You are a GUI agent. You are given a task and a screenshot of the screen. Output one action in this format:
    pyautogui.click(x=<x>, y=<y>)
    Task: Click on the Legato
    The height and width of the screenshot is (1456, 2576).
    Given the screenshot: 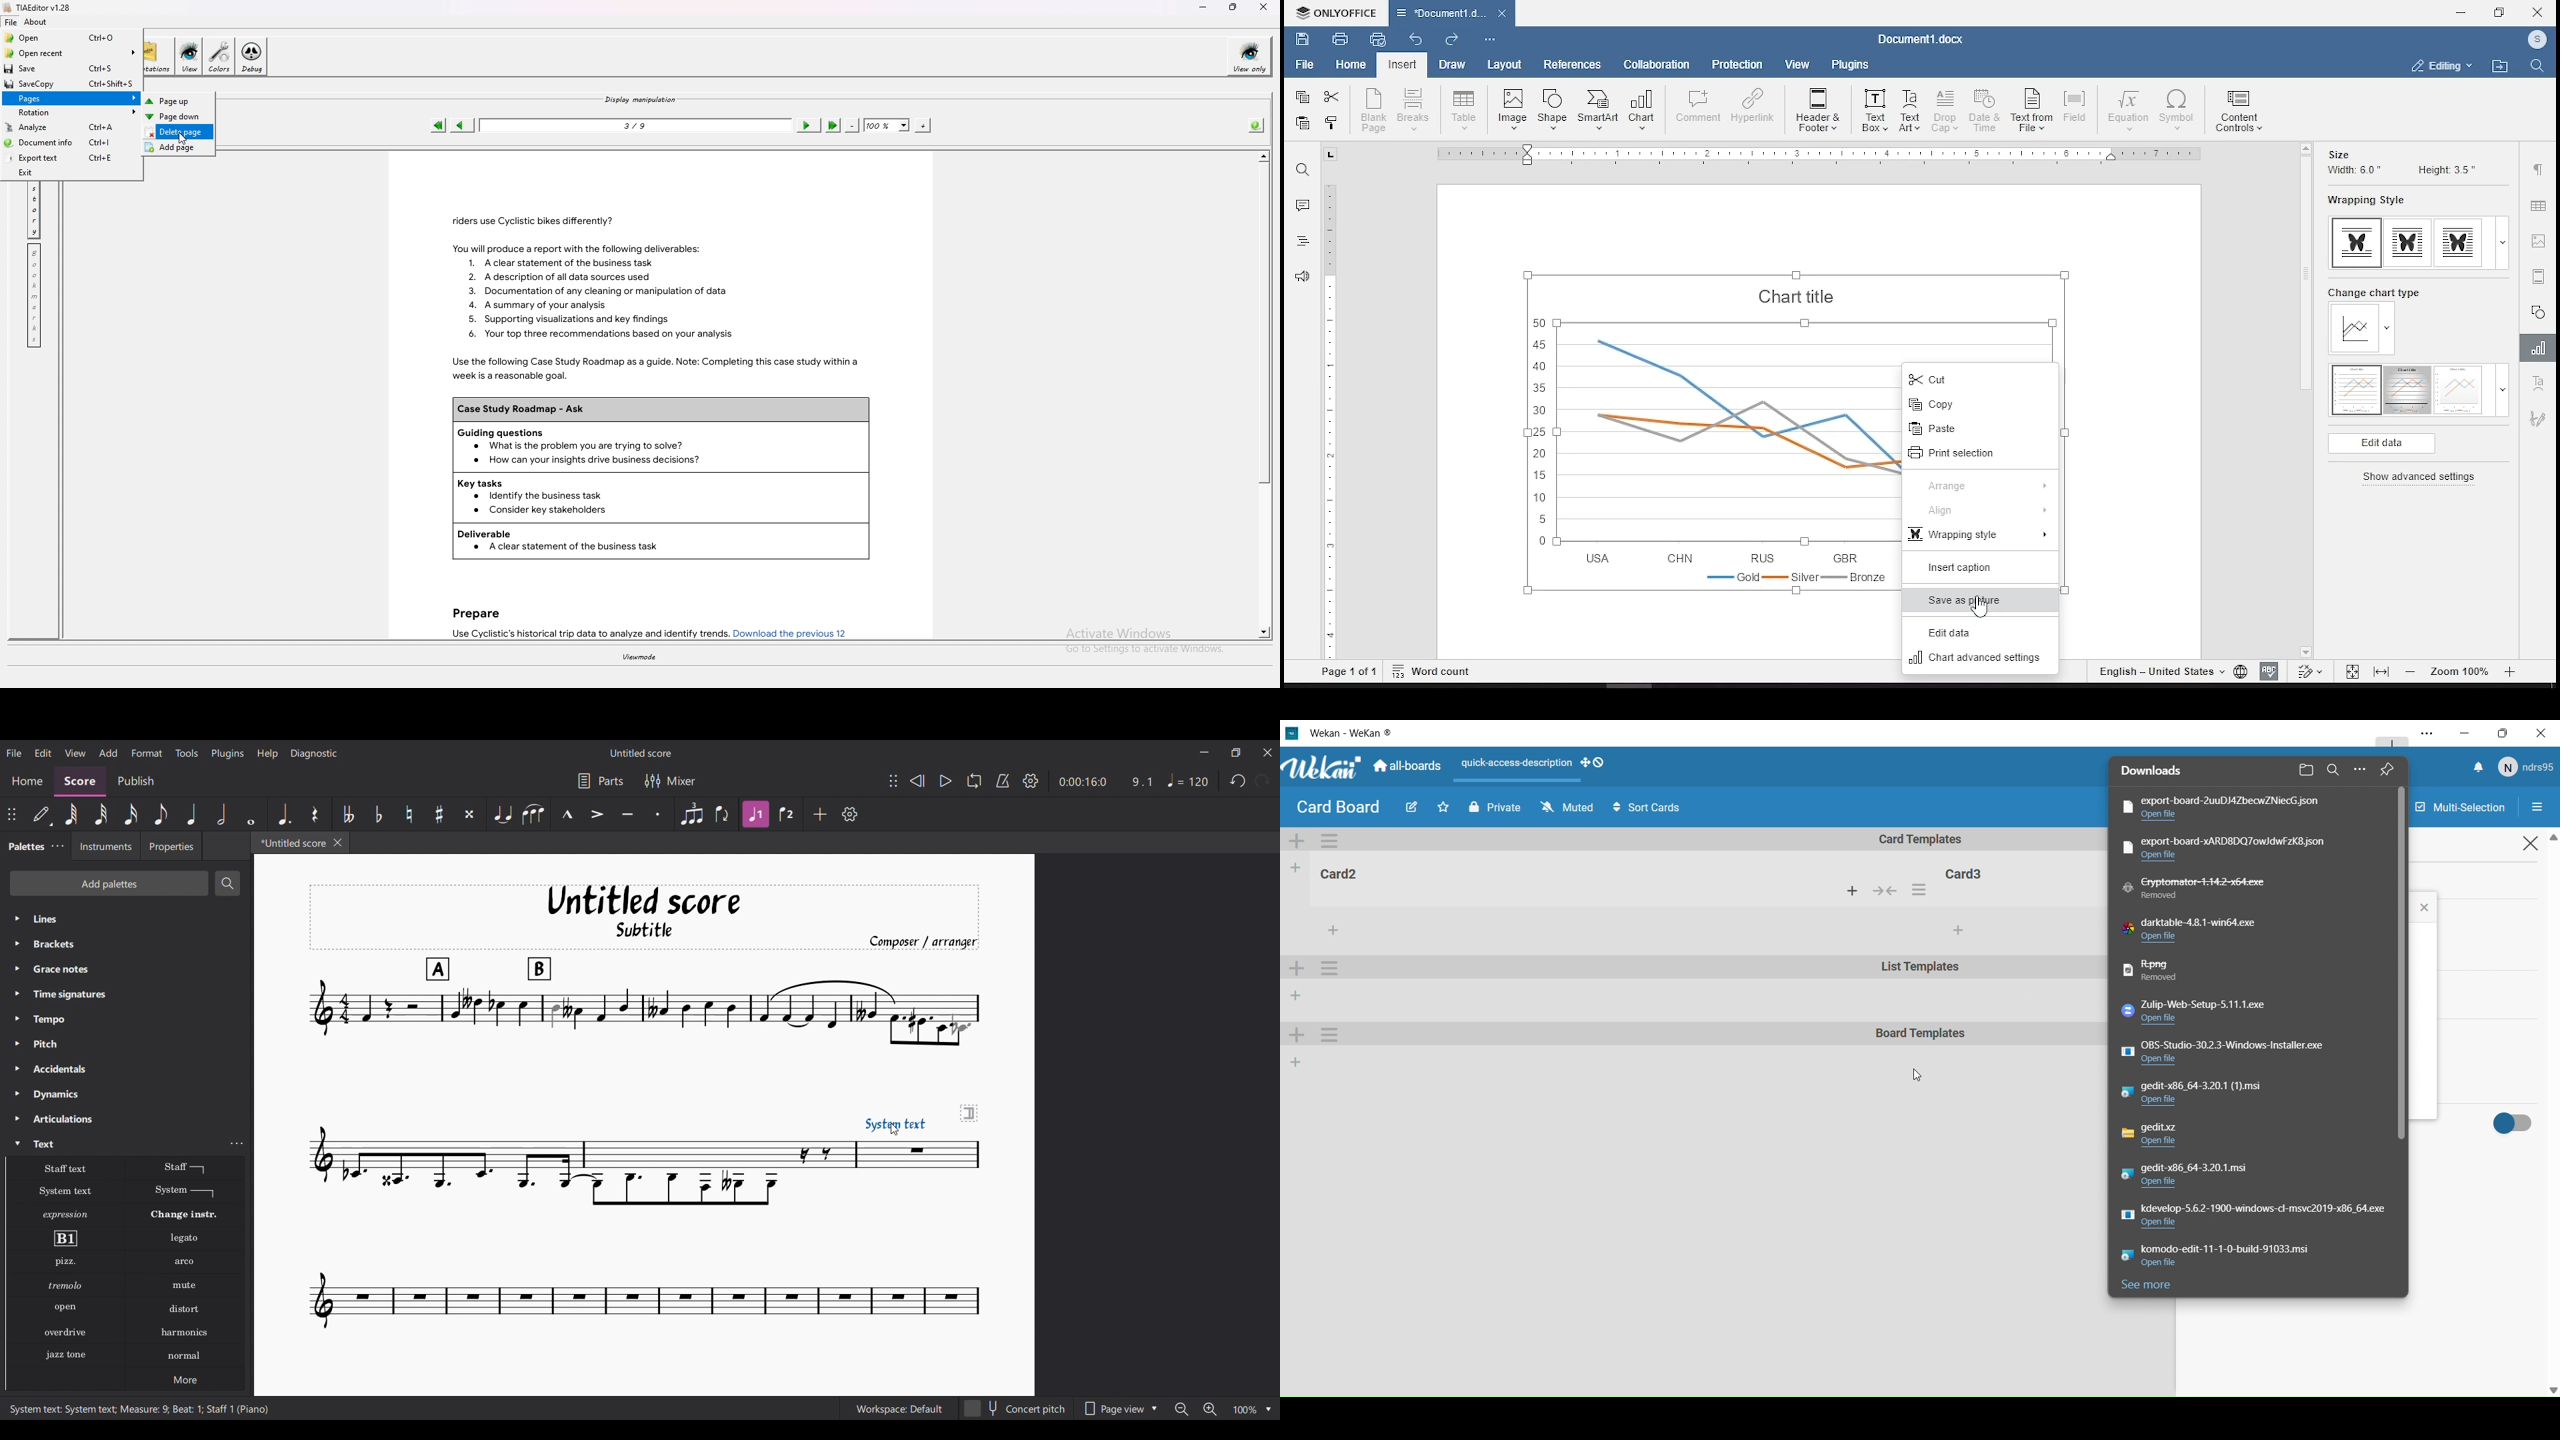 What is the action you would take?
    pyautogui.click(x=185, y=1239)
    